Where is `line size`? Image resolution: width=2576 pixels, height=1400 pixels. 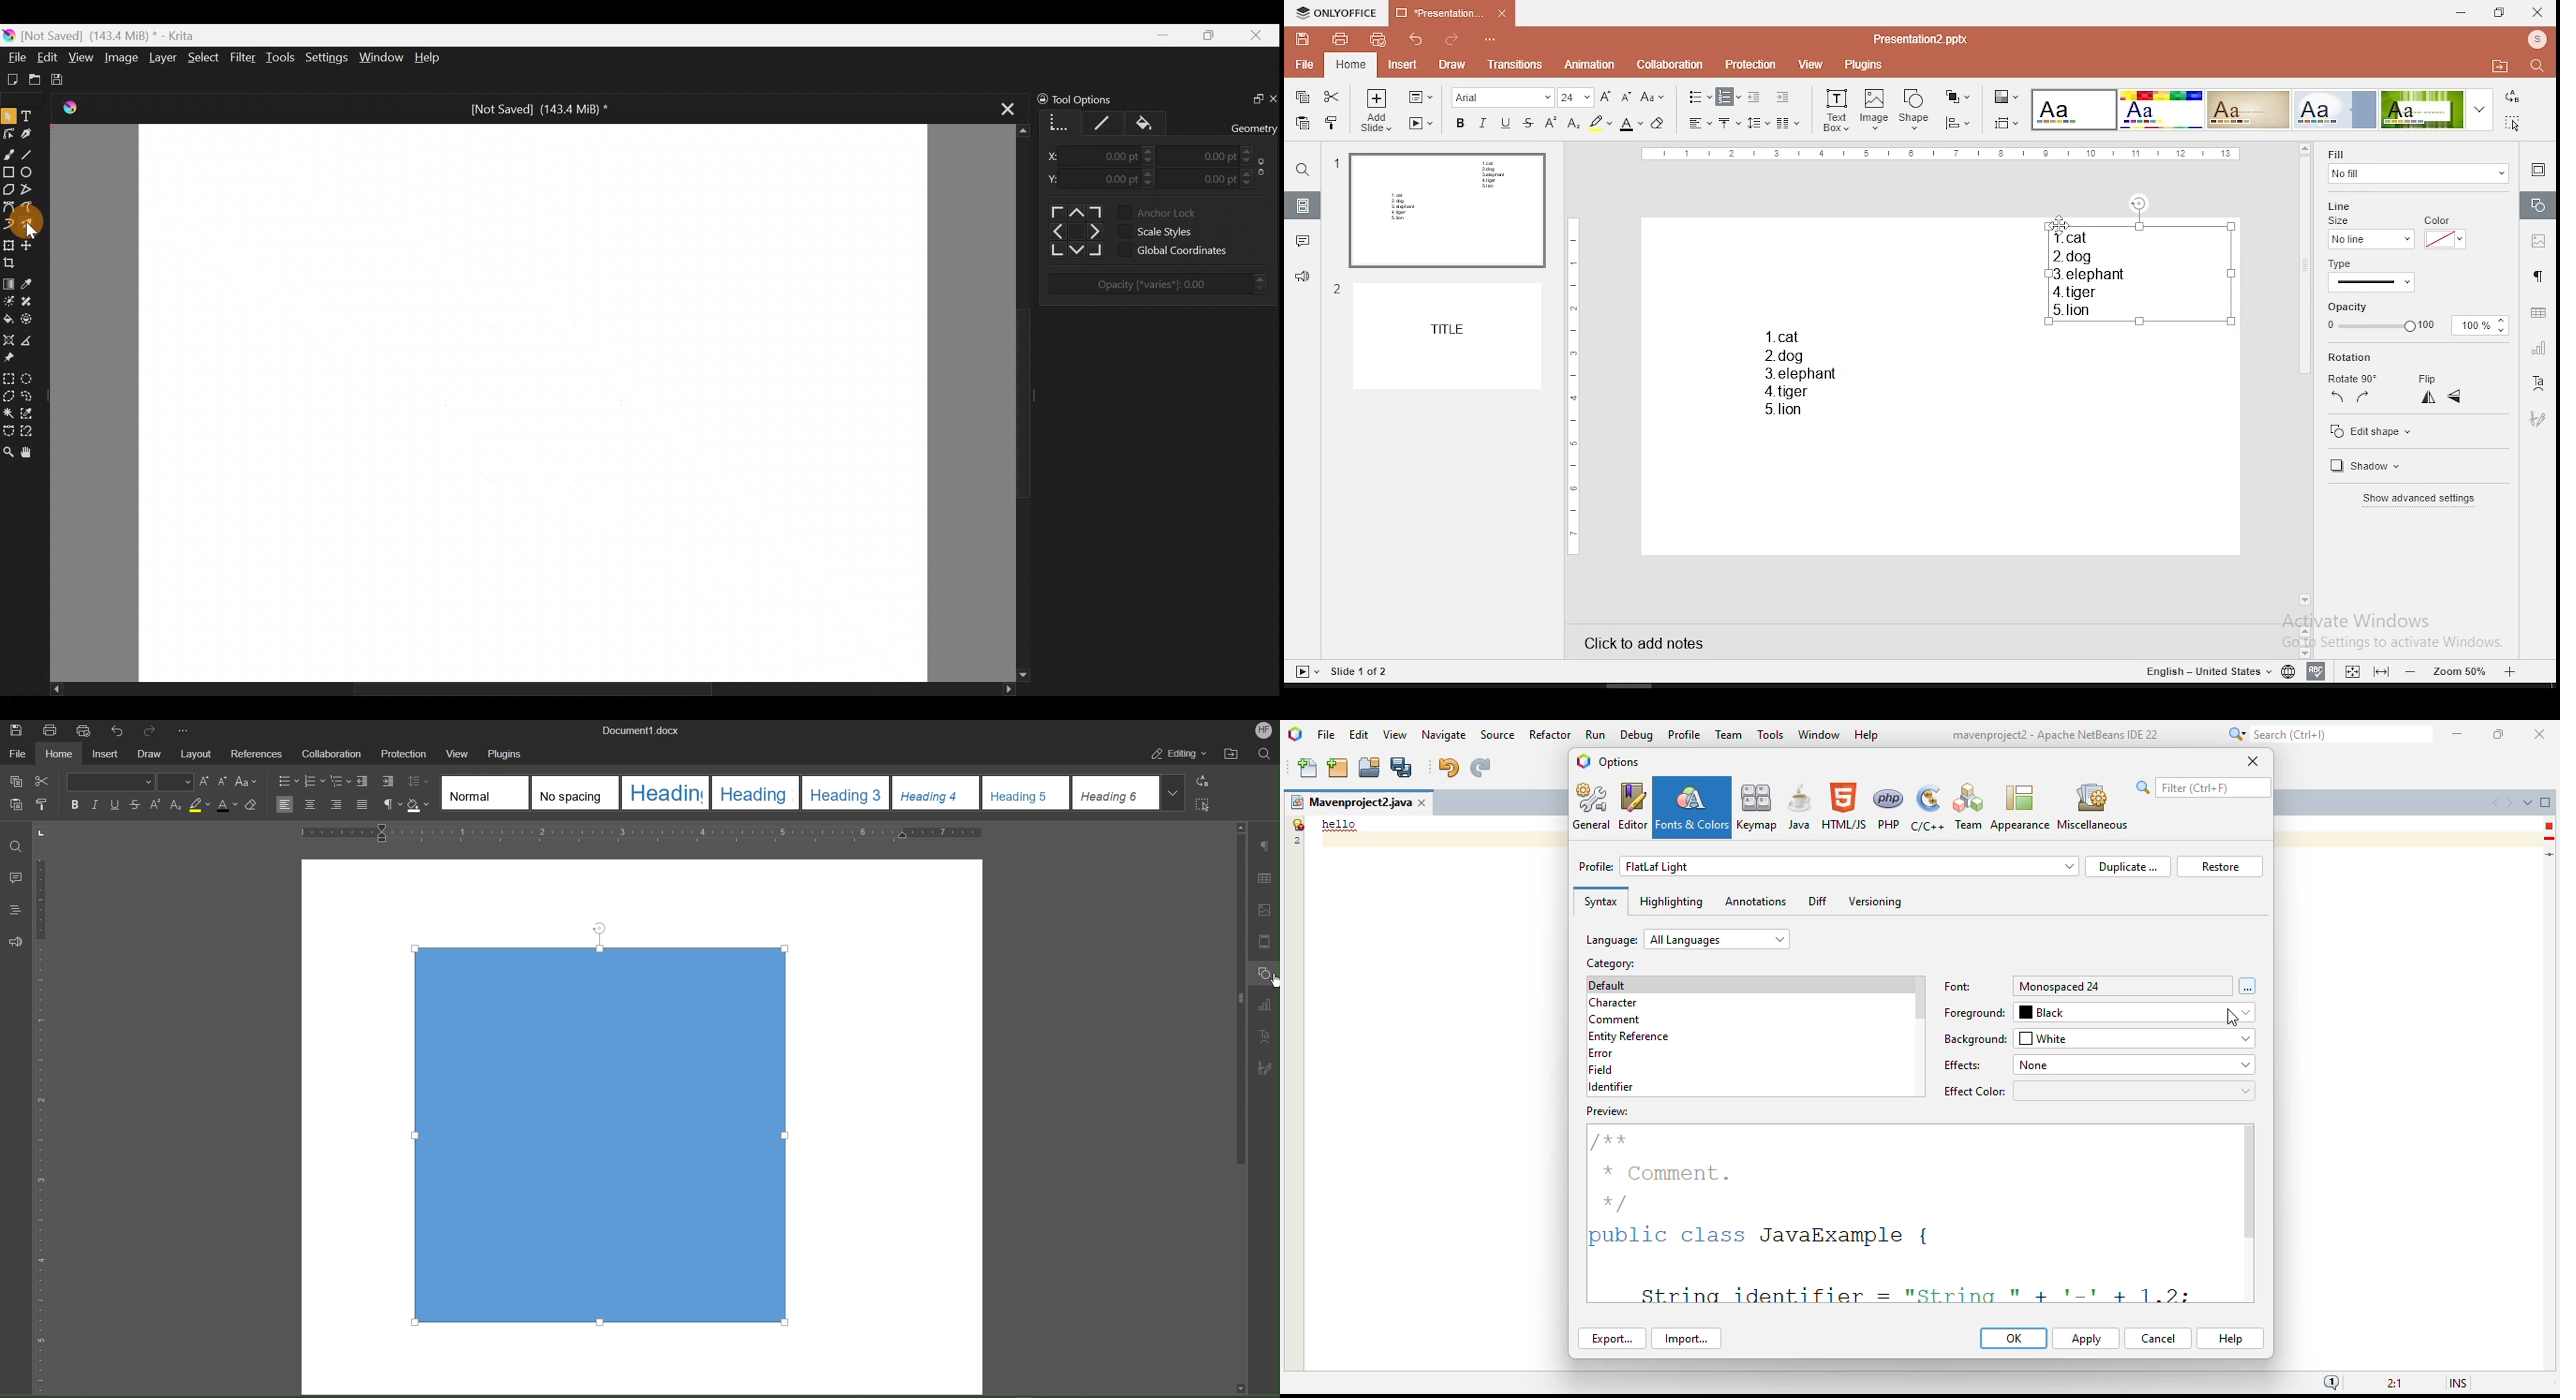 line size is located at coordinates (2369, 239).